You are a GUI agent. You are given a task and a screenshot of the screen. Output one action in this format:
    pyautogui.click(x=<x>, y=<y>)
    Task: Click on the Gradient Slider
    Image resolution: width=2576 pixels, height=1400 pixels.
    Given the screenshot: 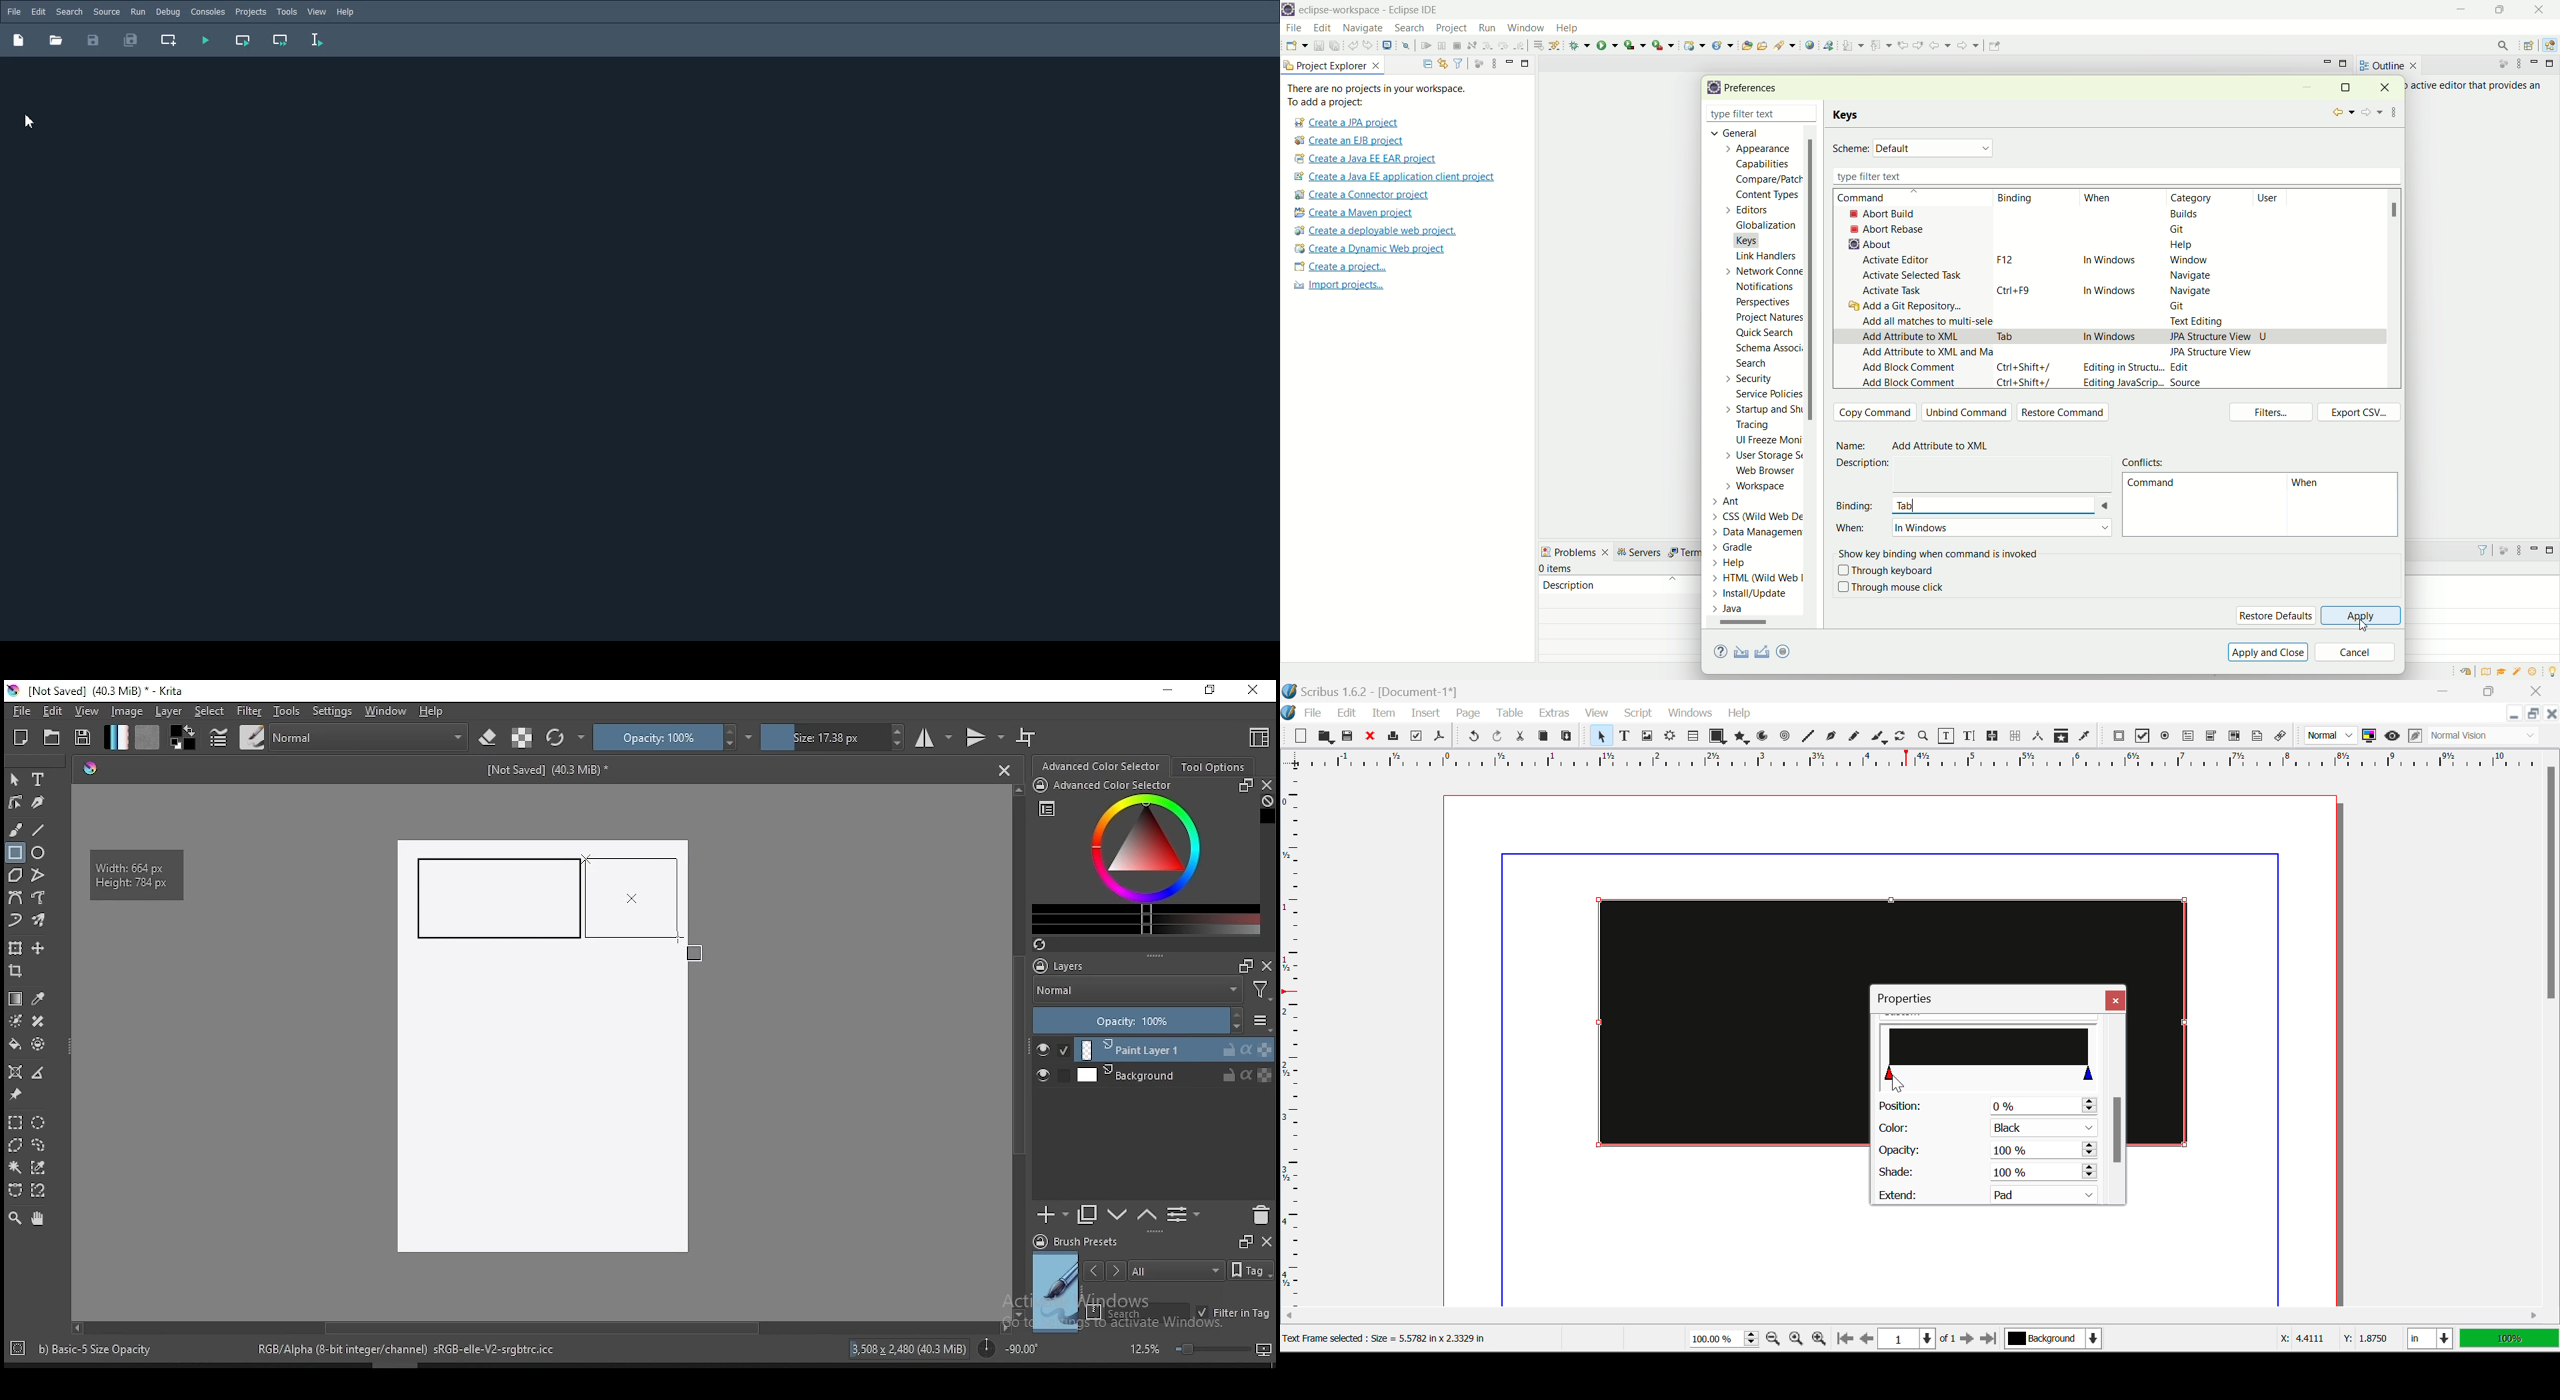 What is the action you would take?
    pyautogui.click(x=1991, y=1053)
    